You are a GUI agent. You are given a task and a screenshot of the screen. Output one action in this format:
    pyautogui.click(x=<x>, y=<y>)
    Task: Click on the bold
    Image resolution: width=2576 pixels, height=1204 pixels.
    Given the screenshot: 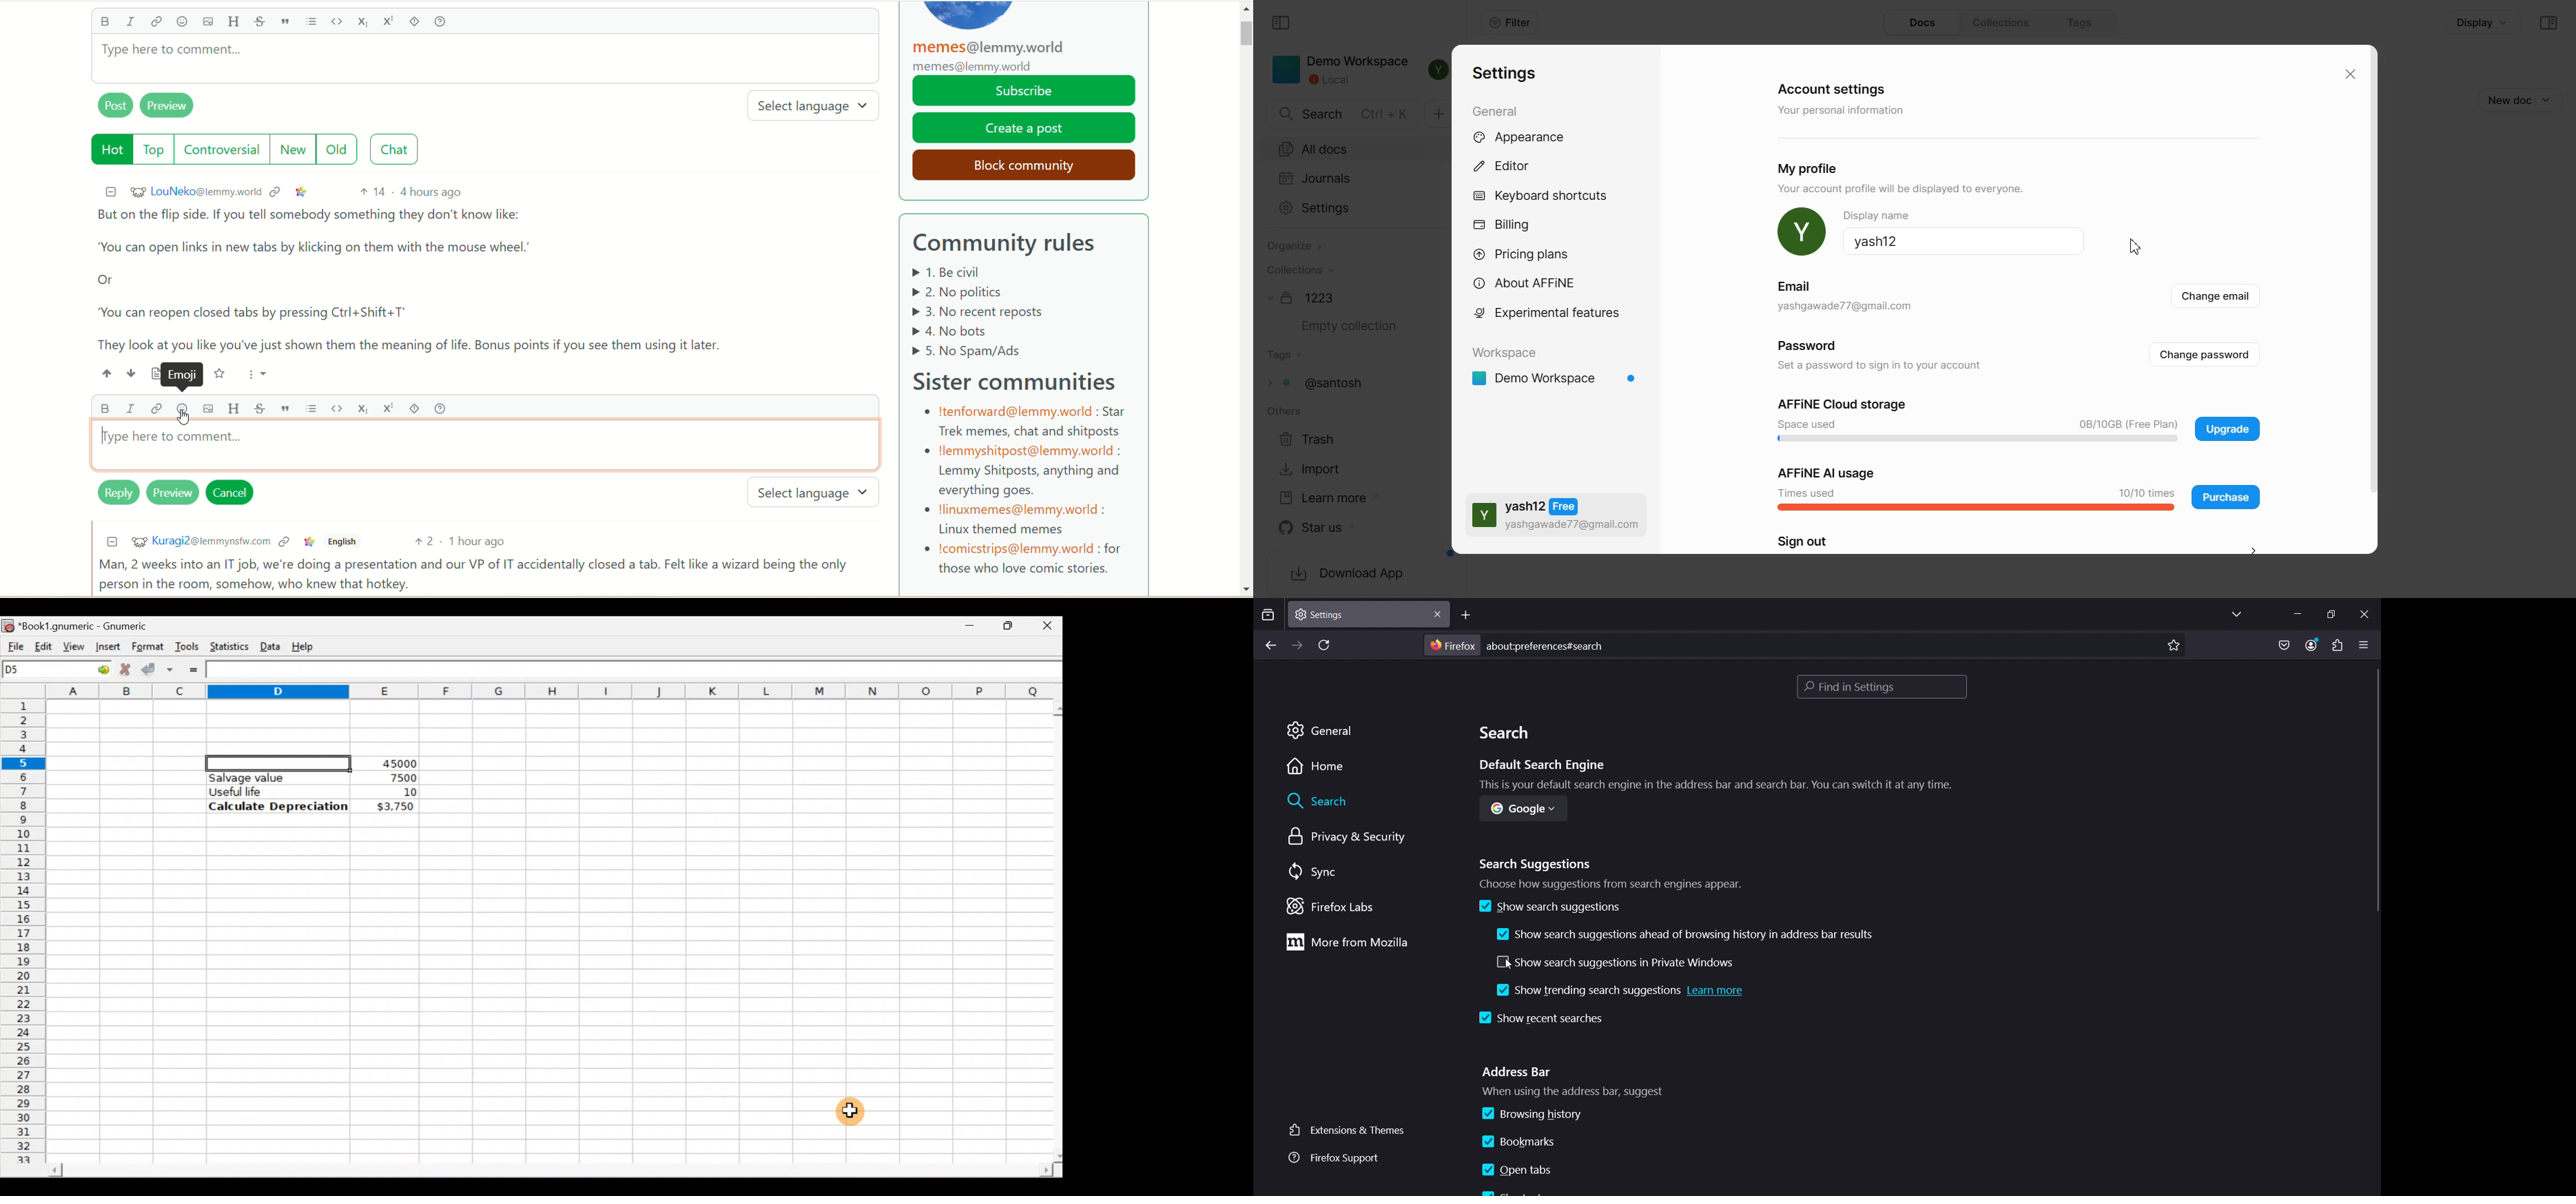 What is the action you would take?
    pyautogui.click(x=104, y=410)
    